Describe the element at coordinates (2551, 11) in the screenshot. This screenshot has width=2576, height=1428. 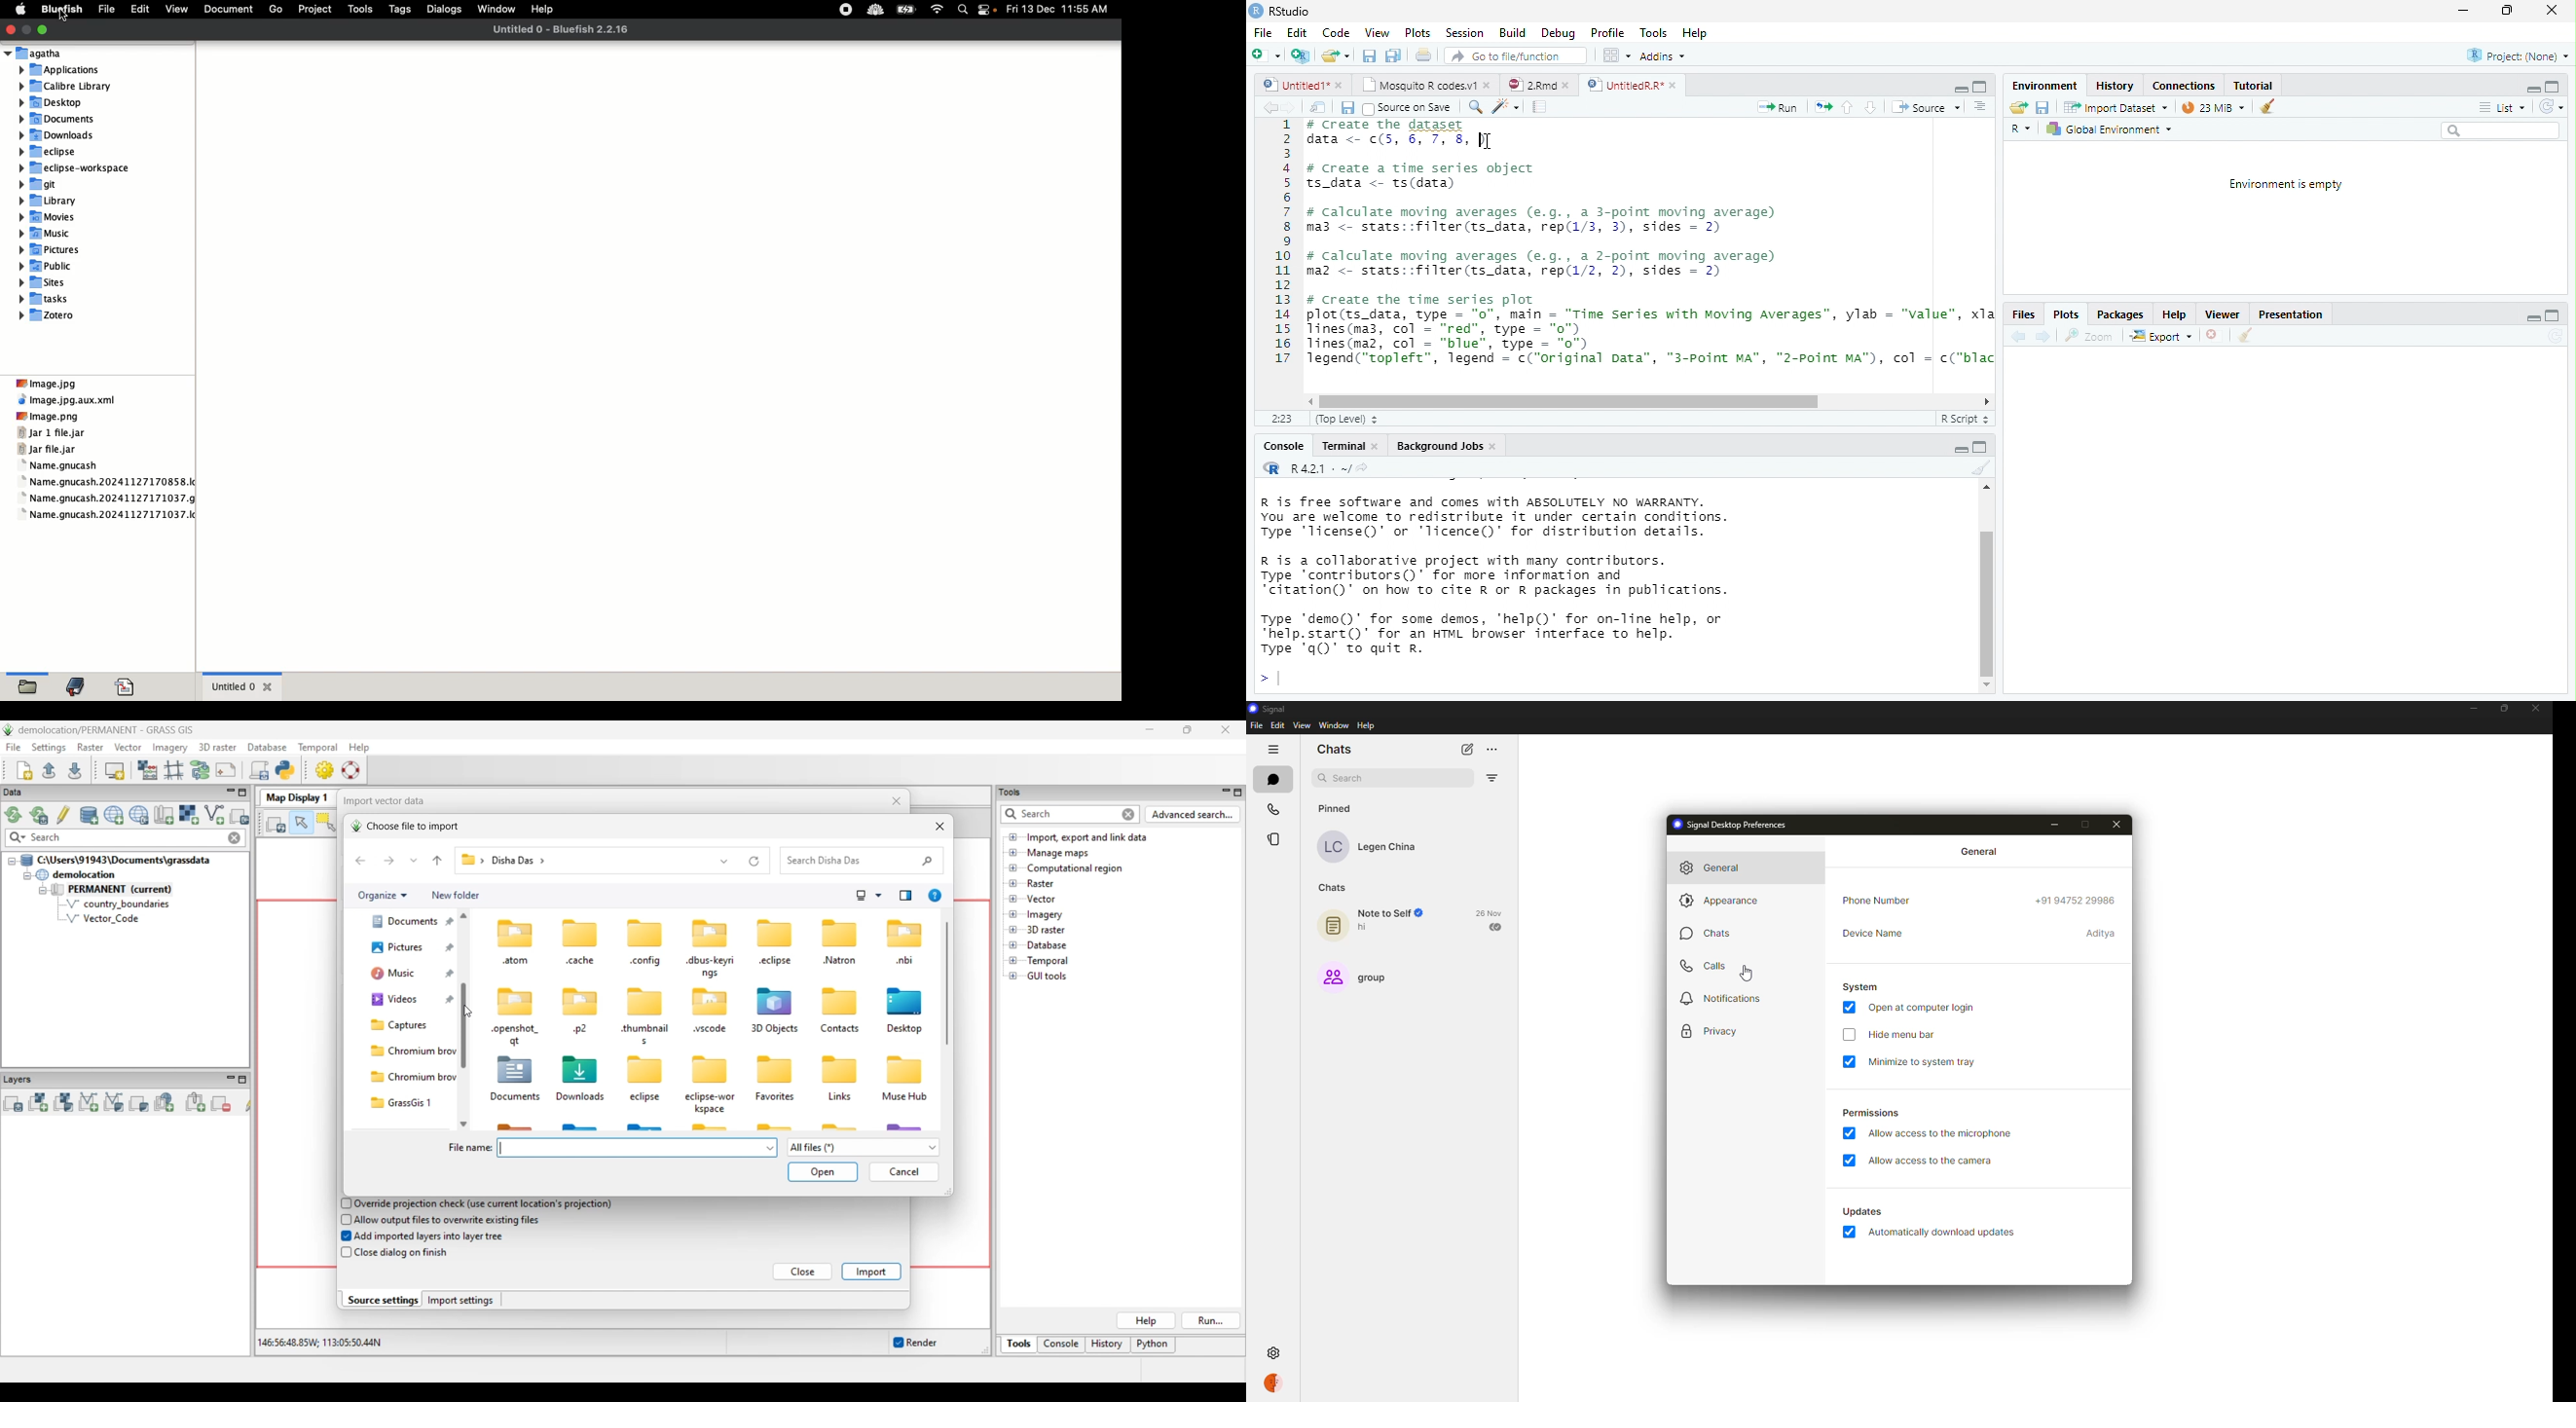
I see `close` at that location.